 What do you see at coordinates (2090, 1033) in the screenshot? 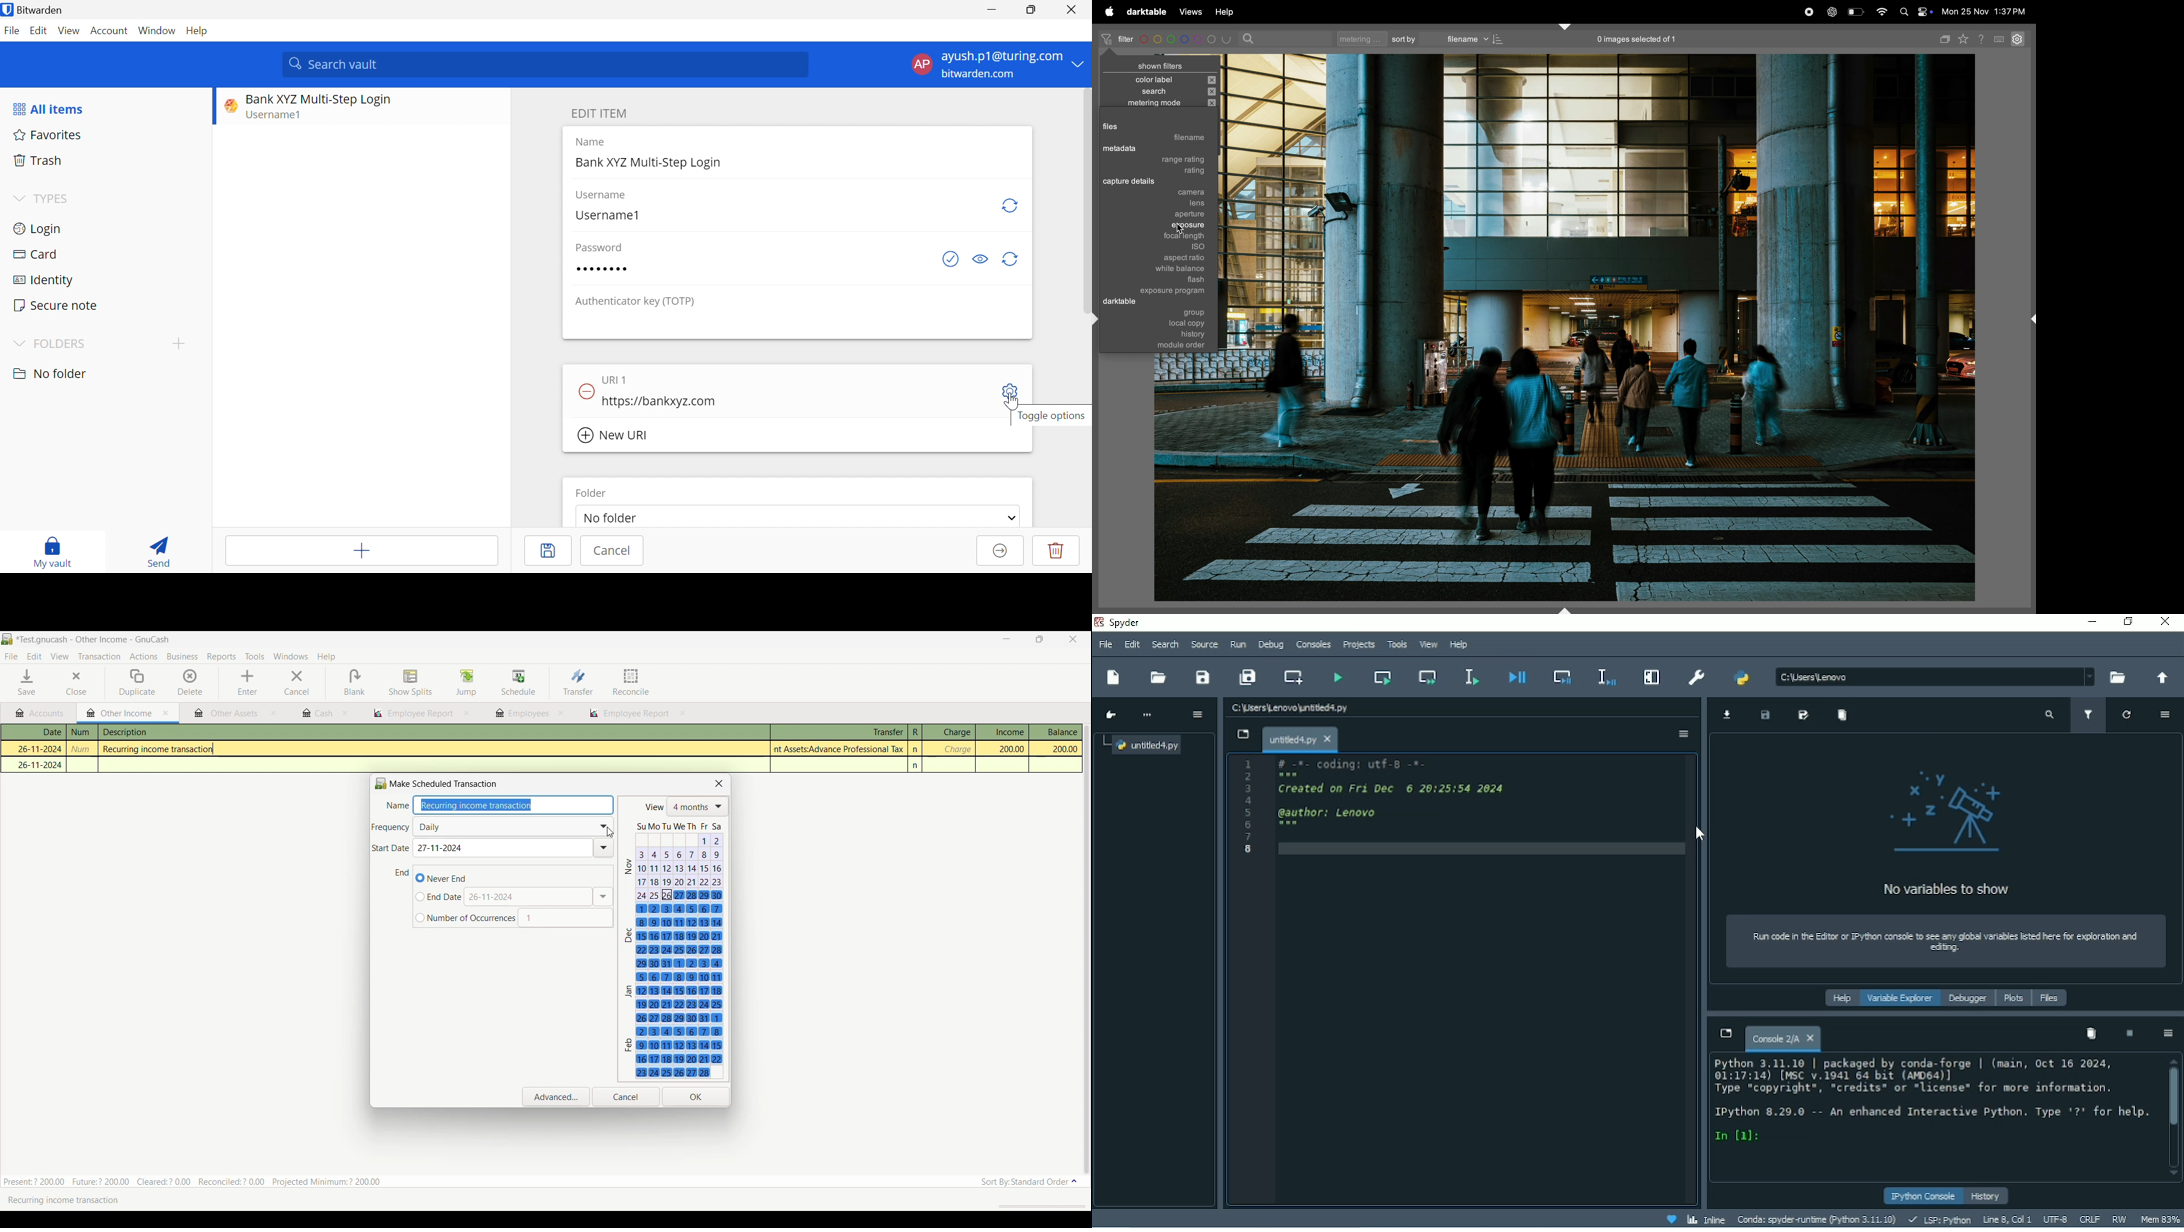
I see `Remove all variables from namespace` at bounding box center [2090, 1033].